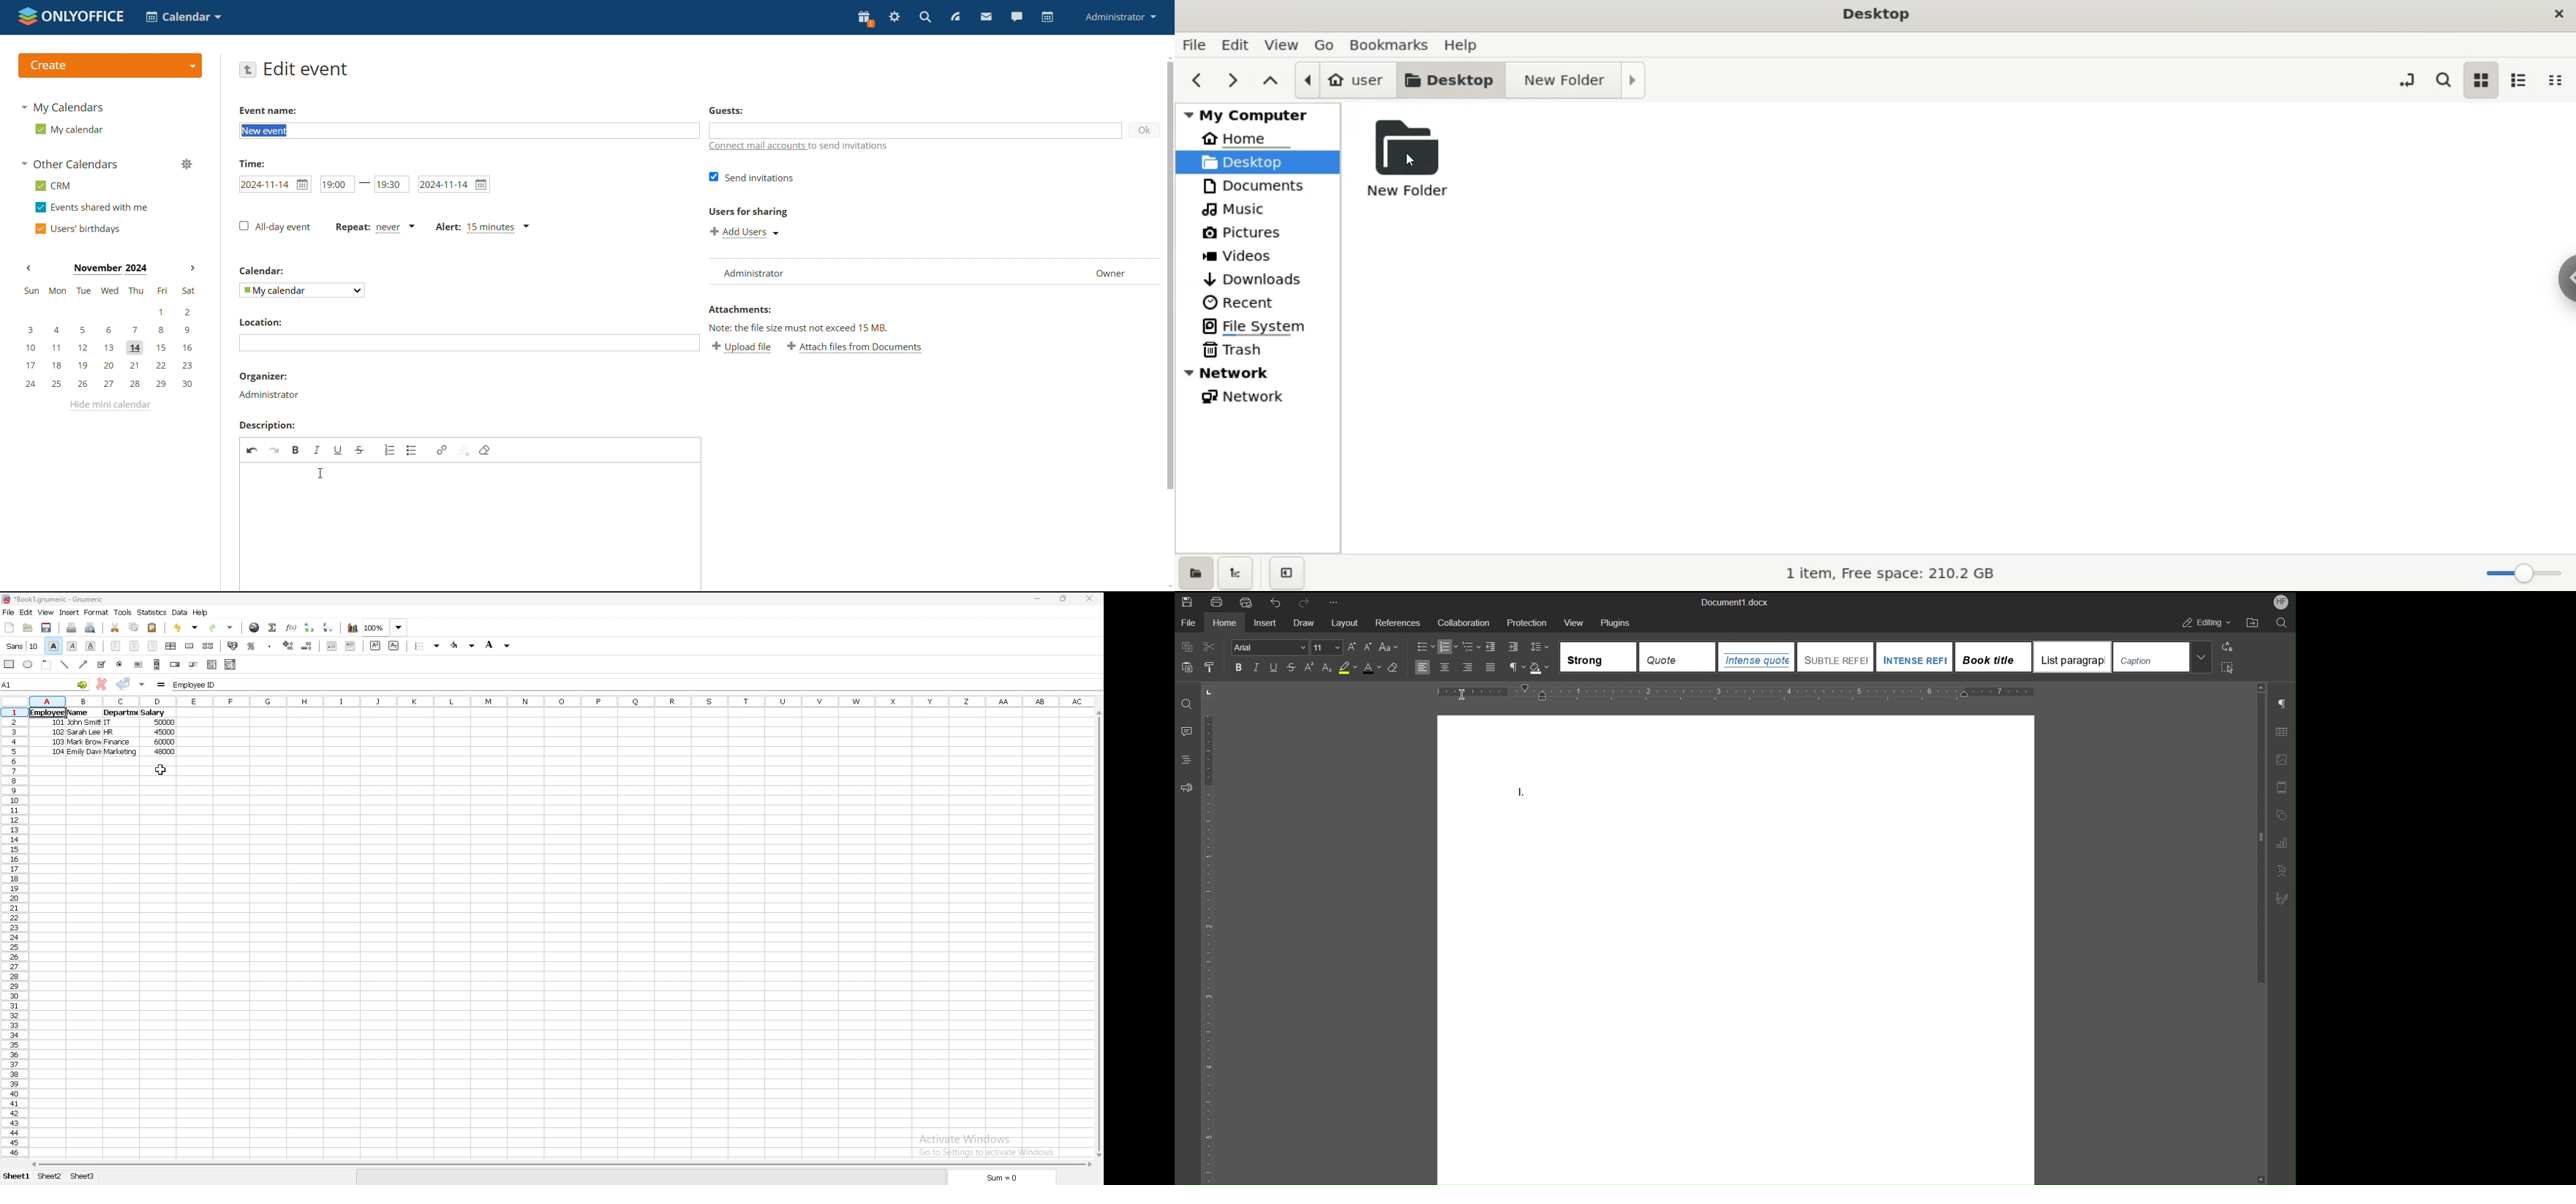  What do you see at coordinates (10, 664) in the screenshot?
I see `rectangle` at bounding box center [10, 664].